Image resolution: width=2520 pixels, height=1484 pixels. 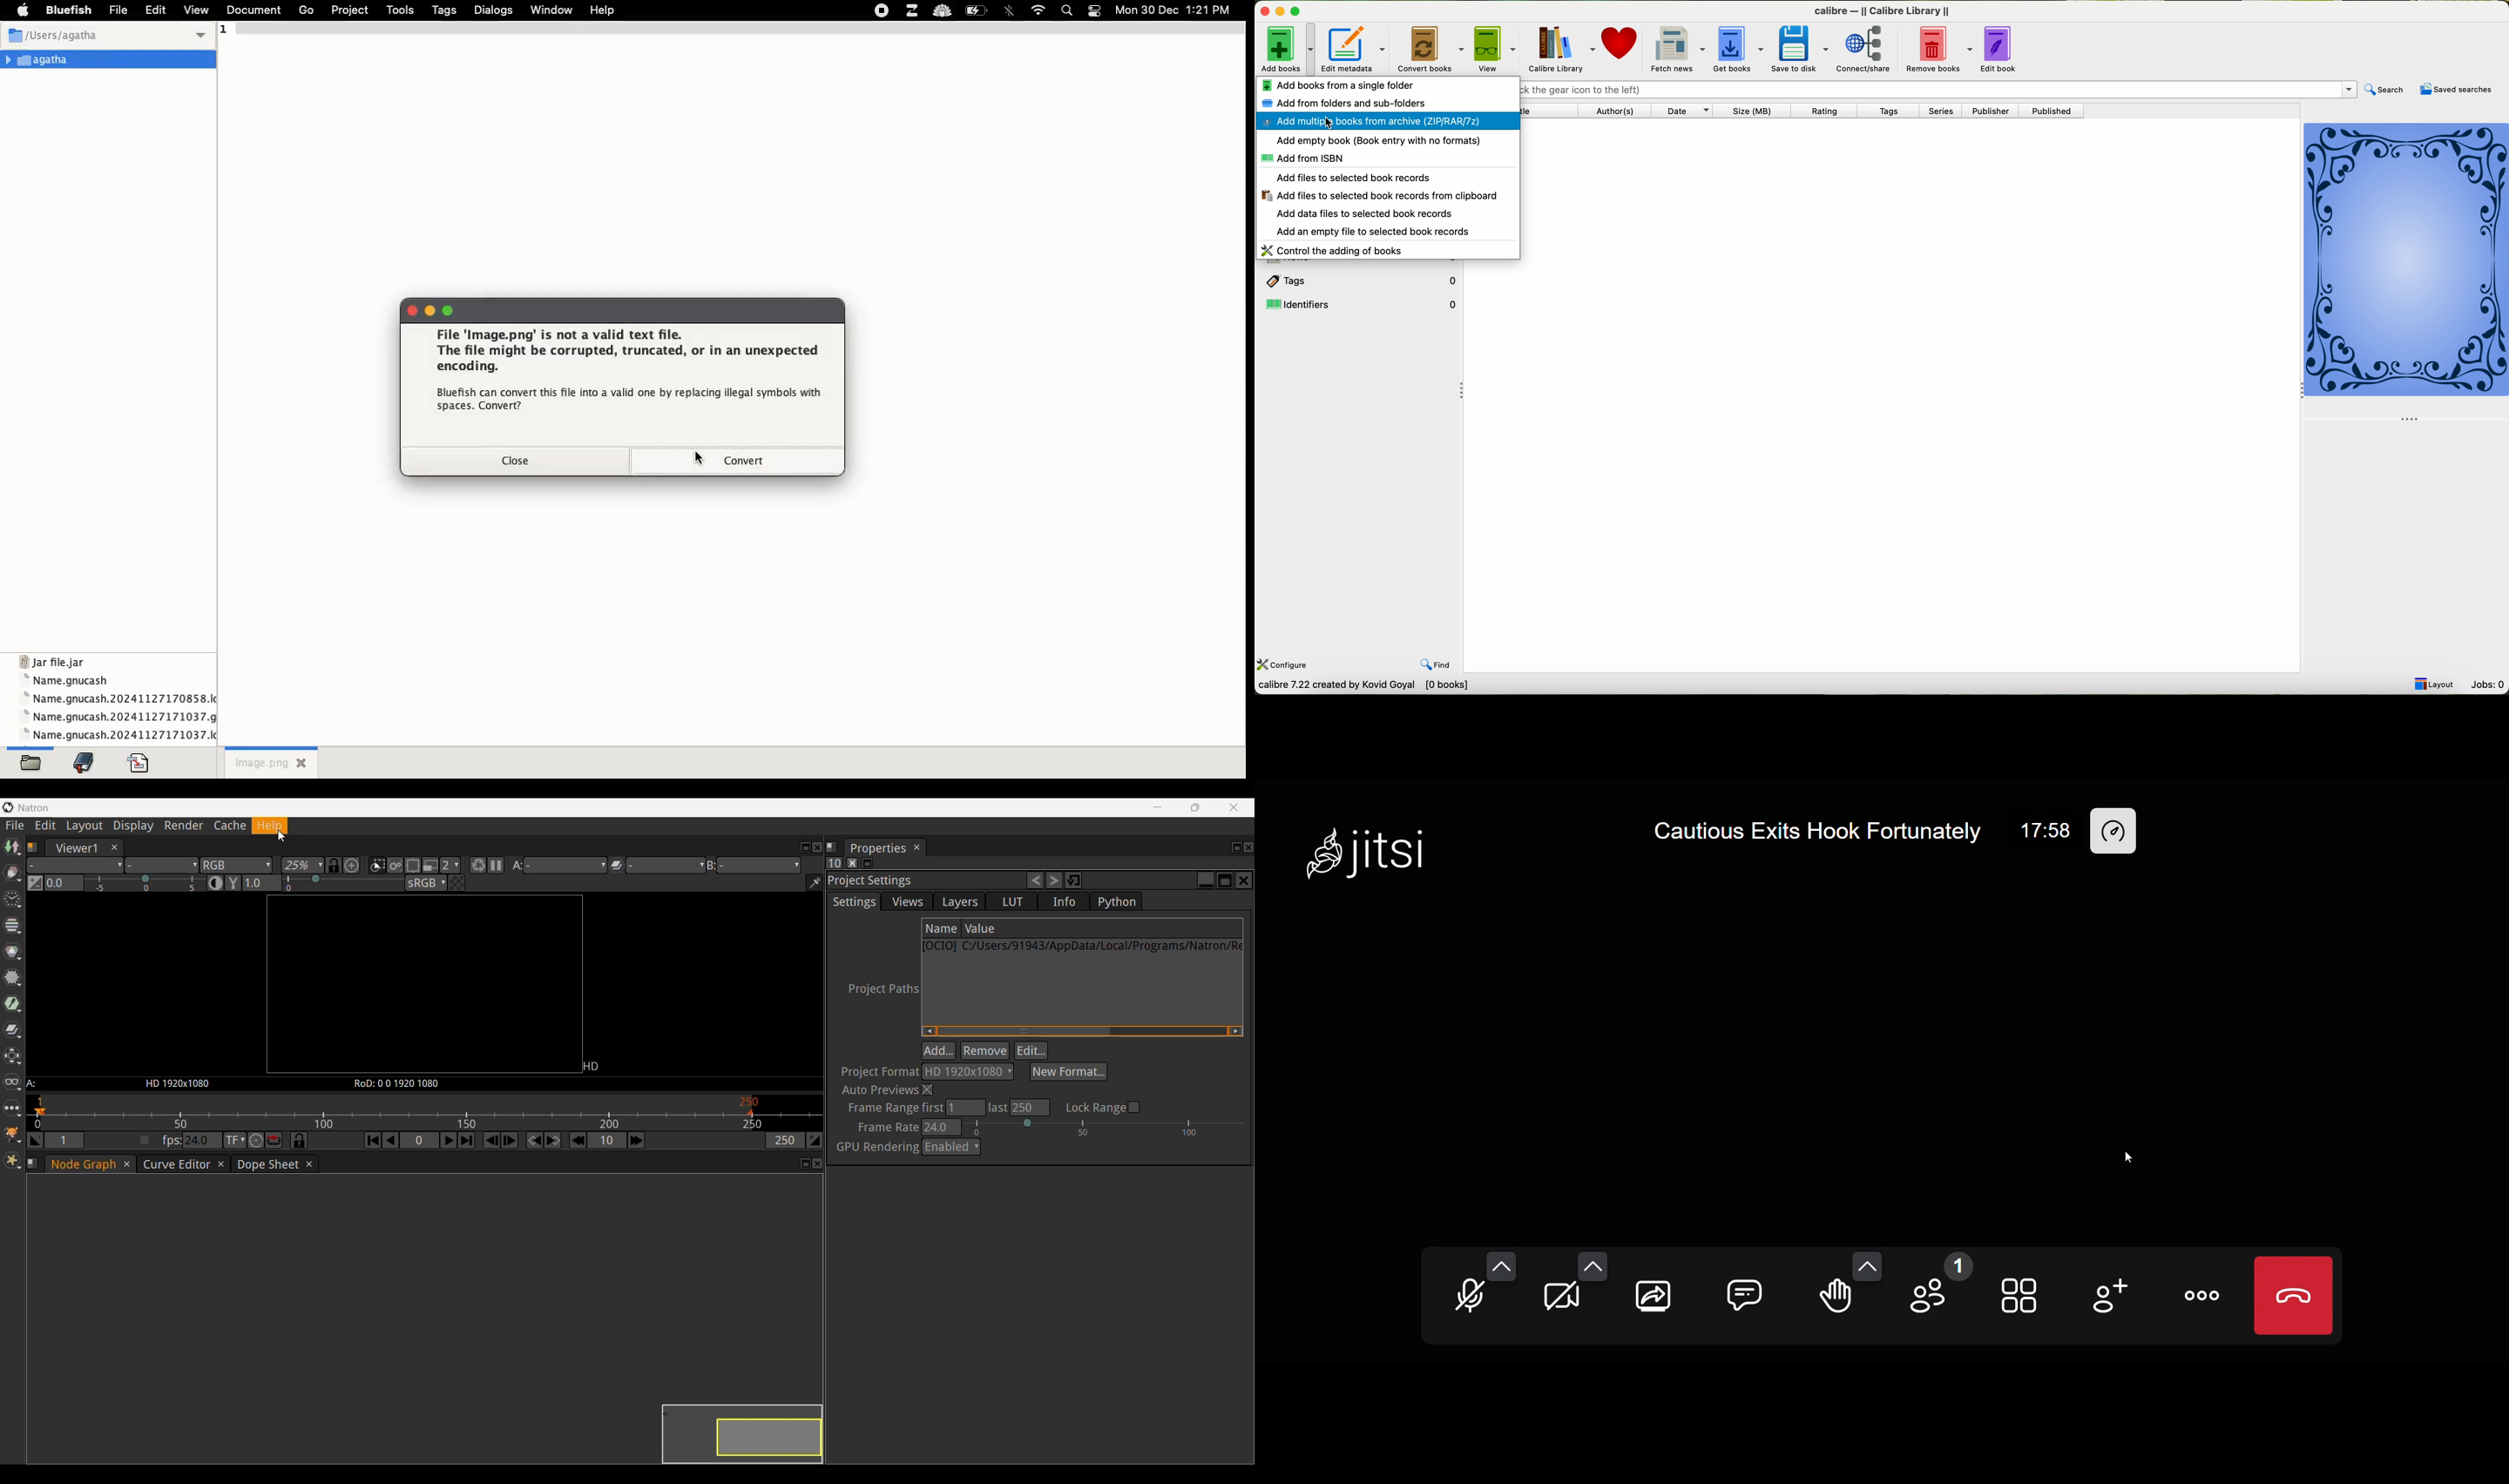 What do you see at coordinates (1994, 111) in the screenshot?
I see `publisher` at bounding box center [1994, 111].